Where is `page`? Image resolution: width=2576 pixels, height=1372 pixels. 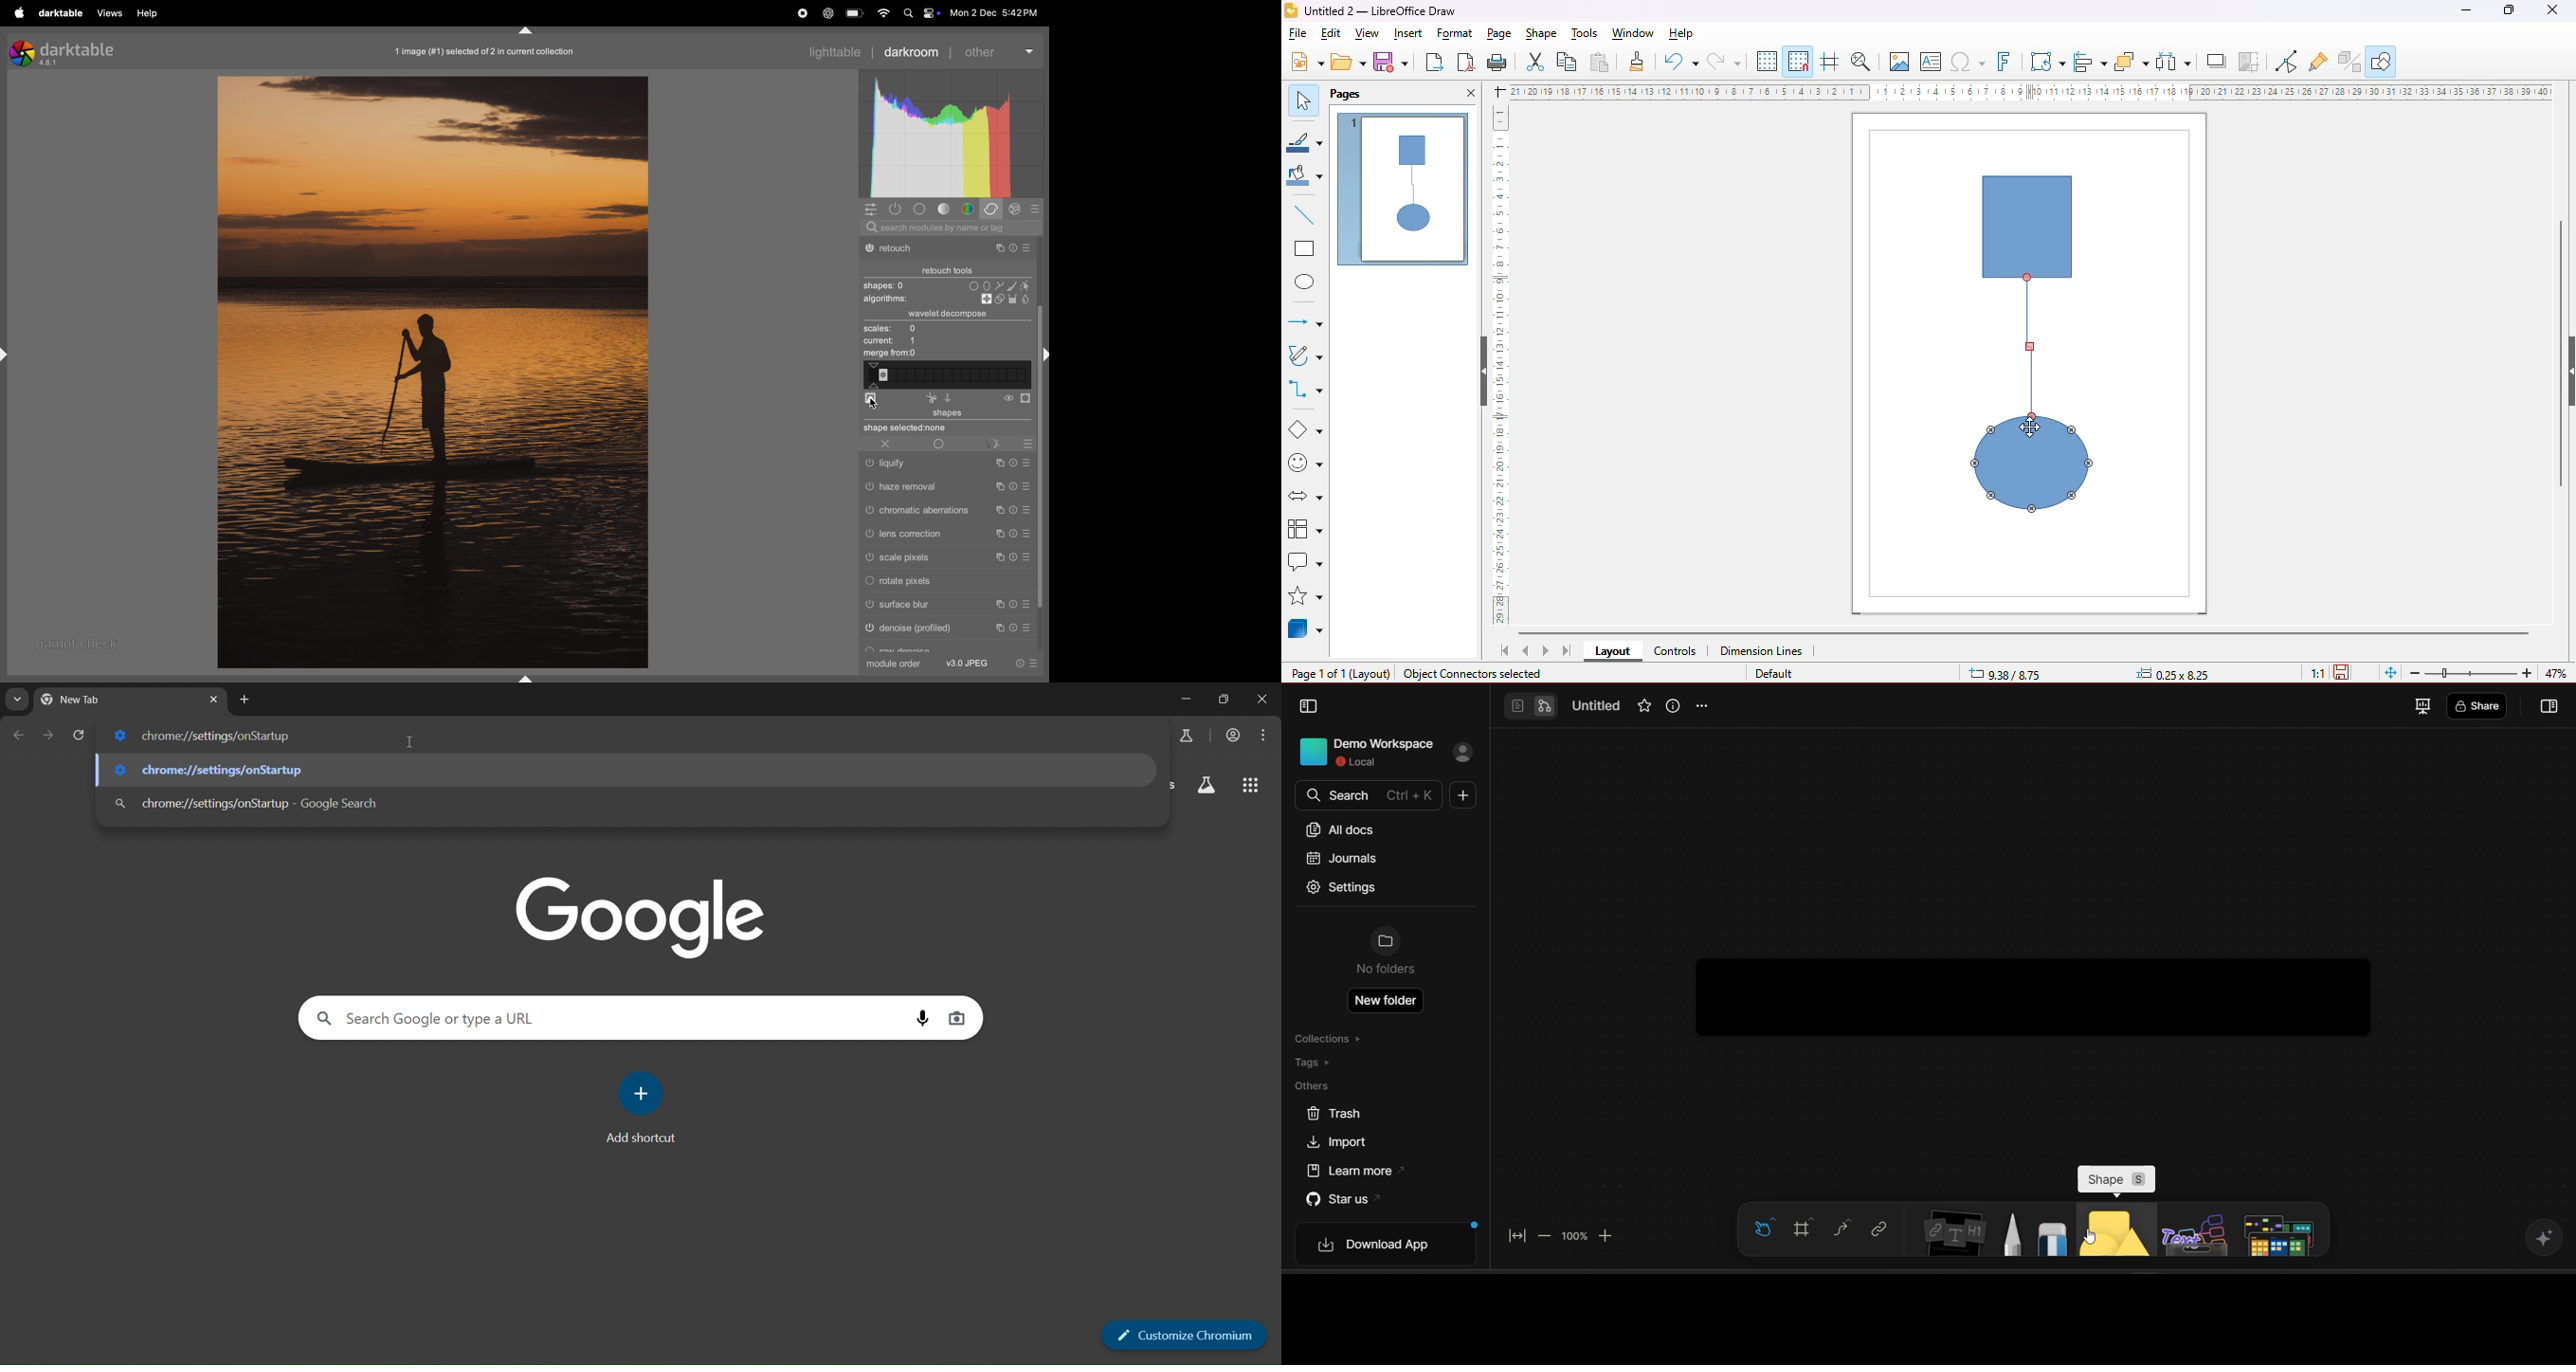 page is located at coordinates (1500, 33).